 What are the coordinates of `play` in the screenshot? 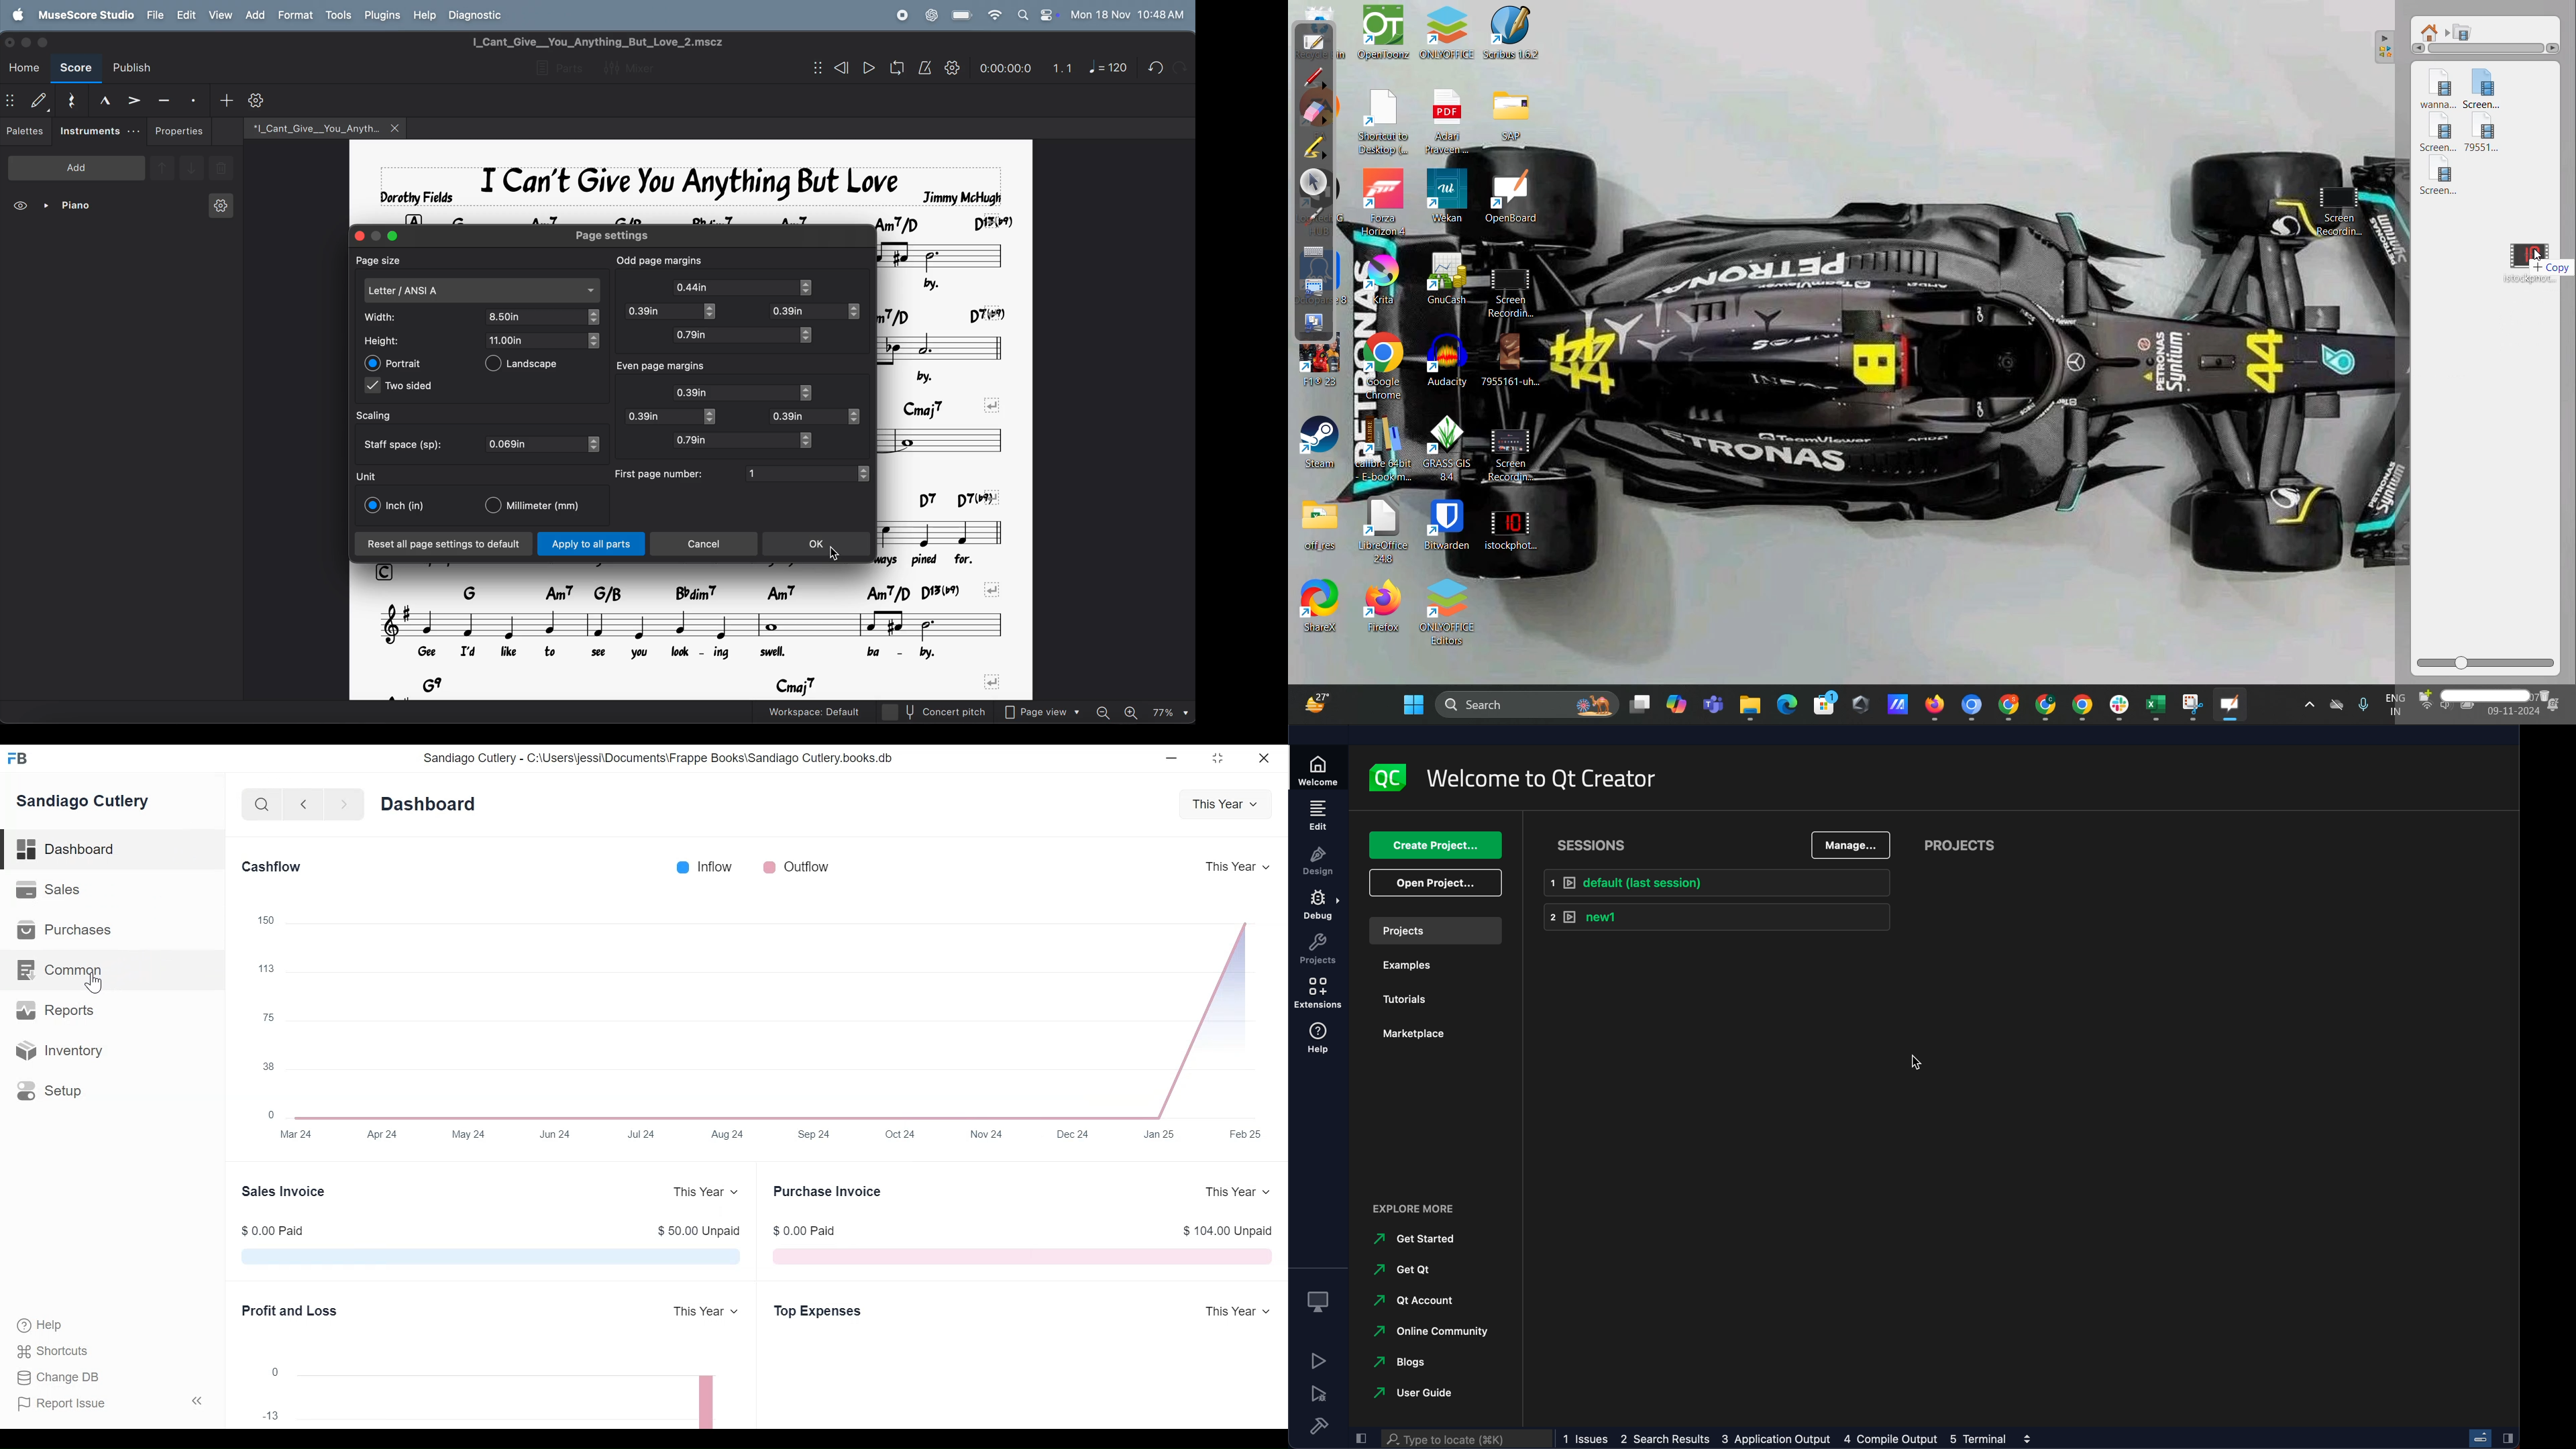 It's located at (869, 69).